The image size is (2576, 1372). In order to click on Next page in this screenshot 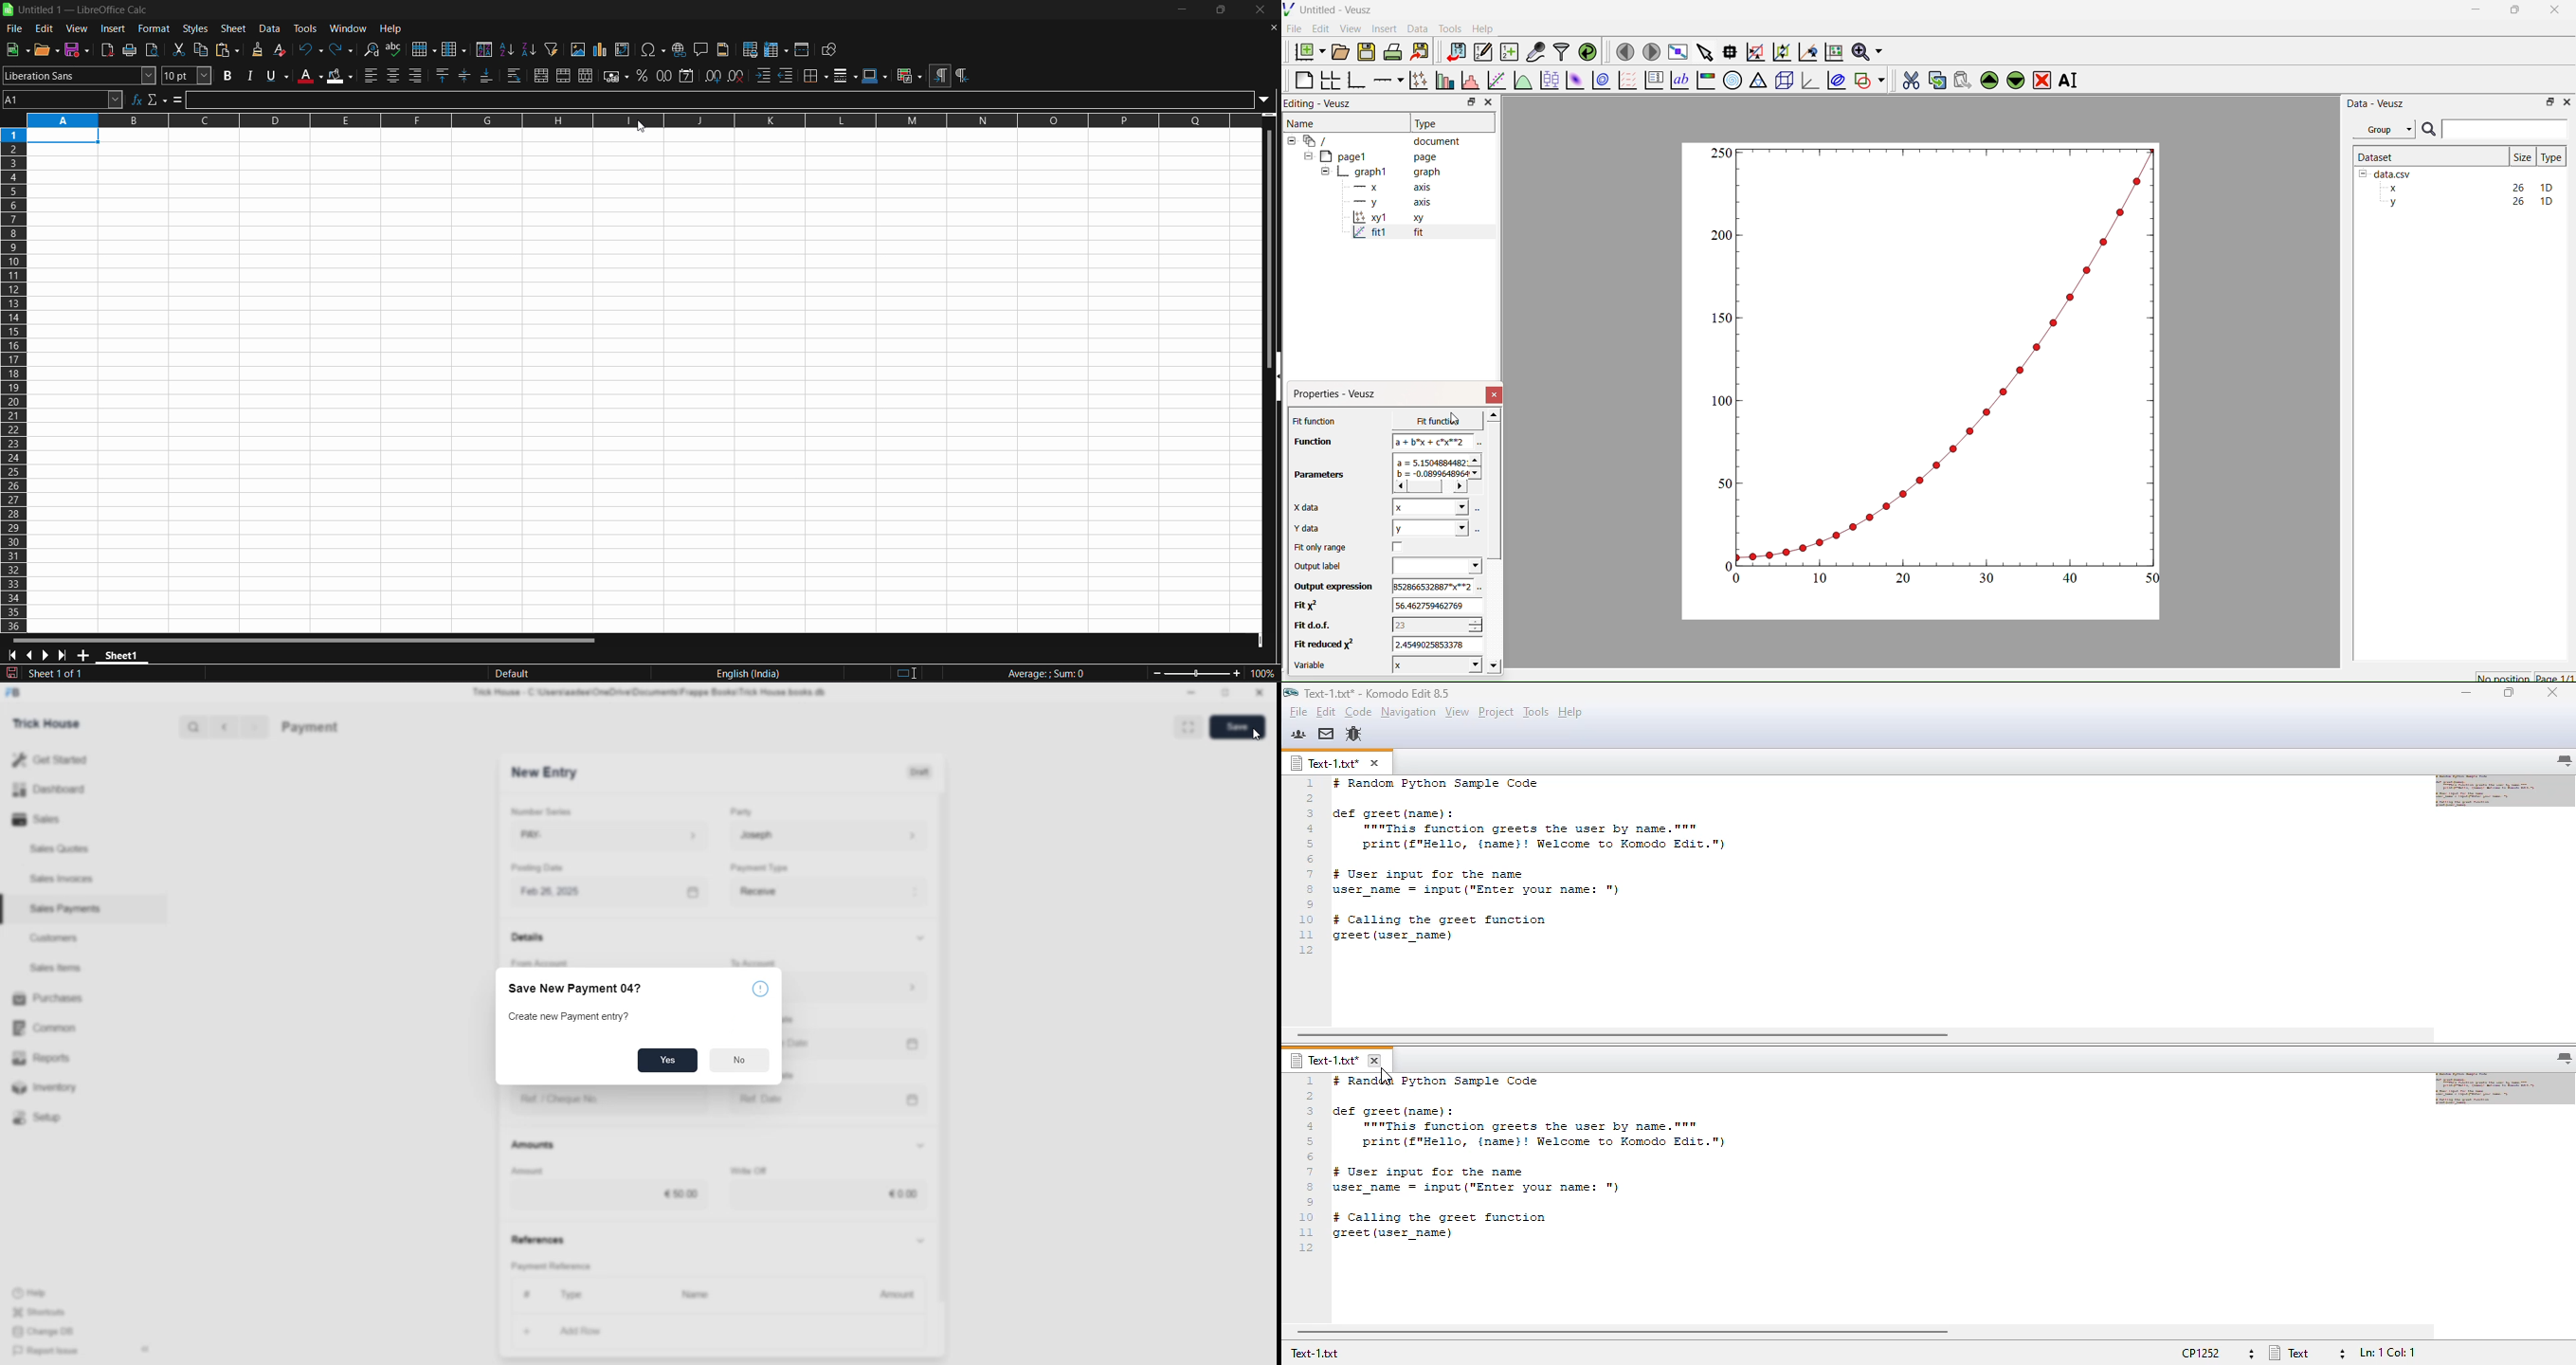, I will do `click(1648, 52)`.